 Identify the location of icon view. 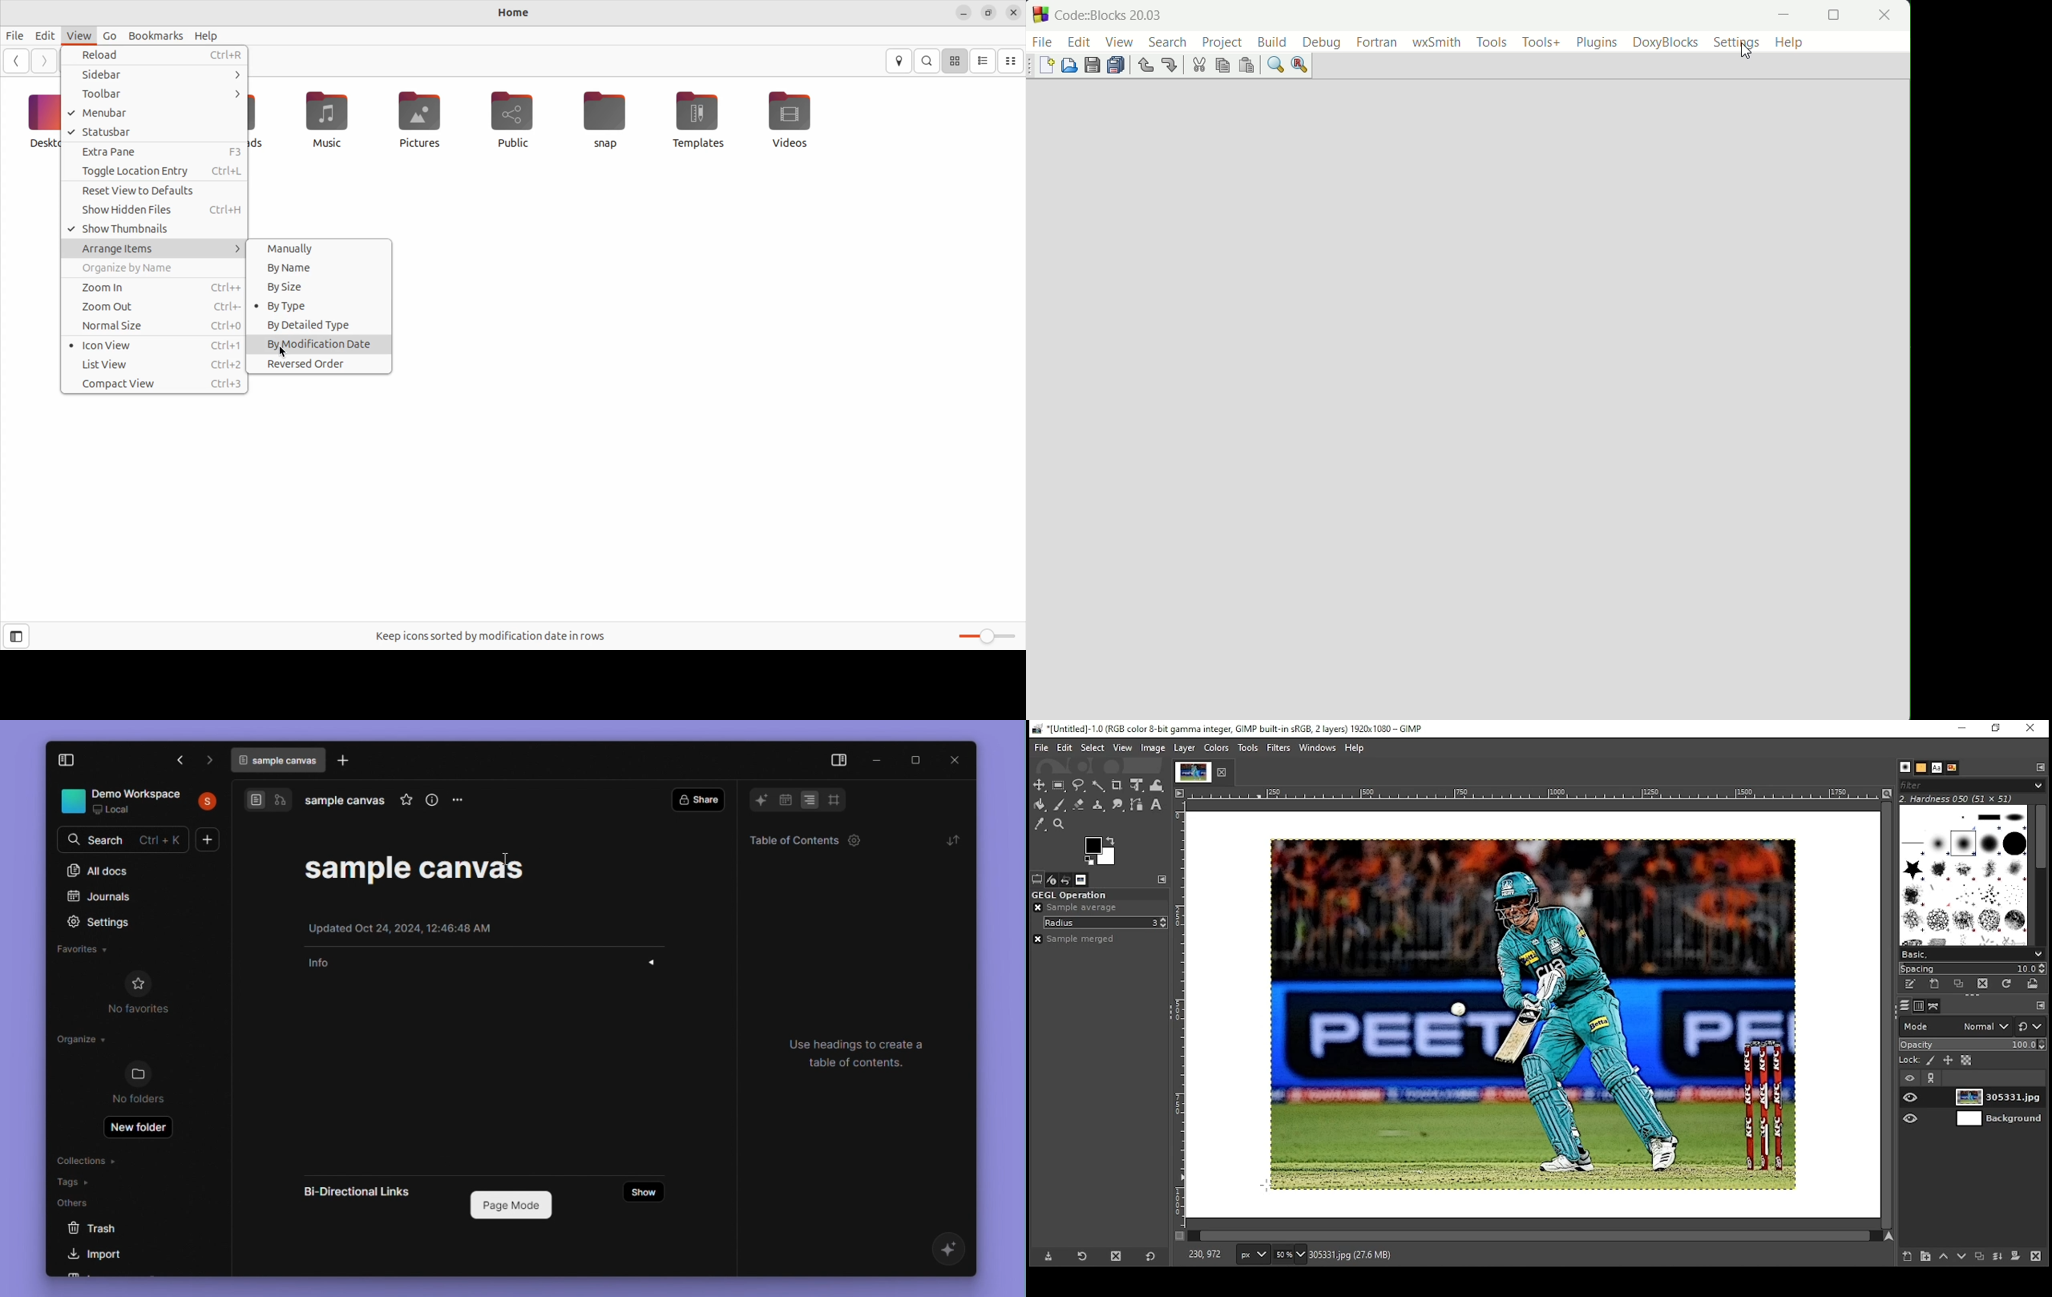
(153, 347).